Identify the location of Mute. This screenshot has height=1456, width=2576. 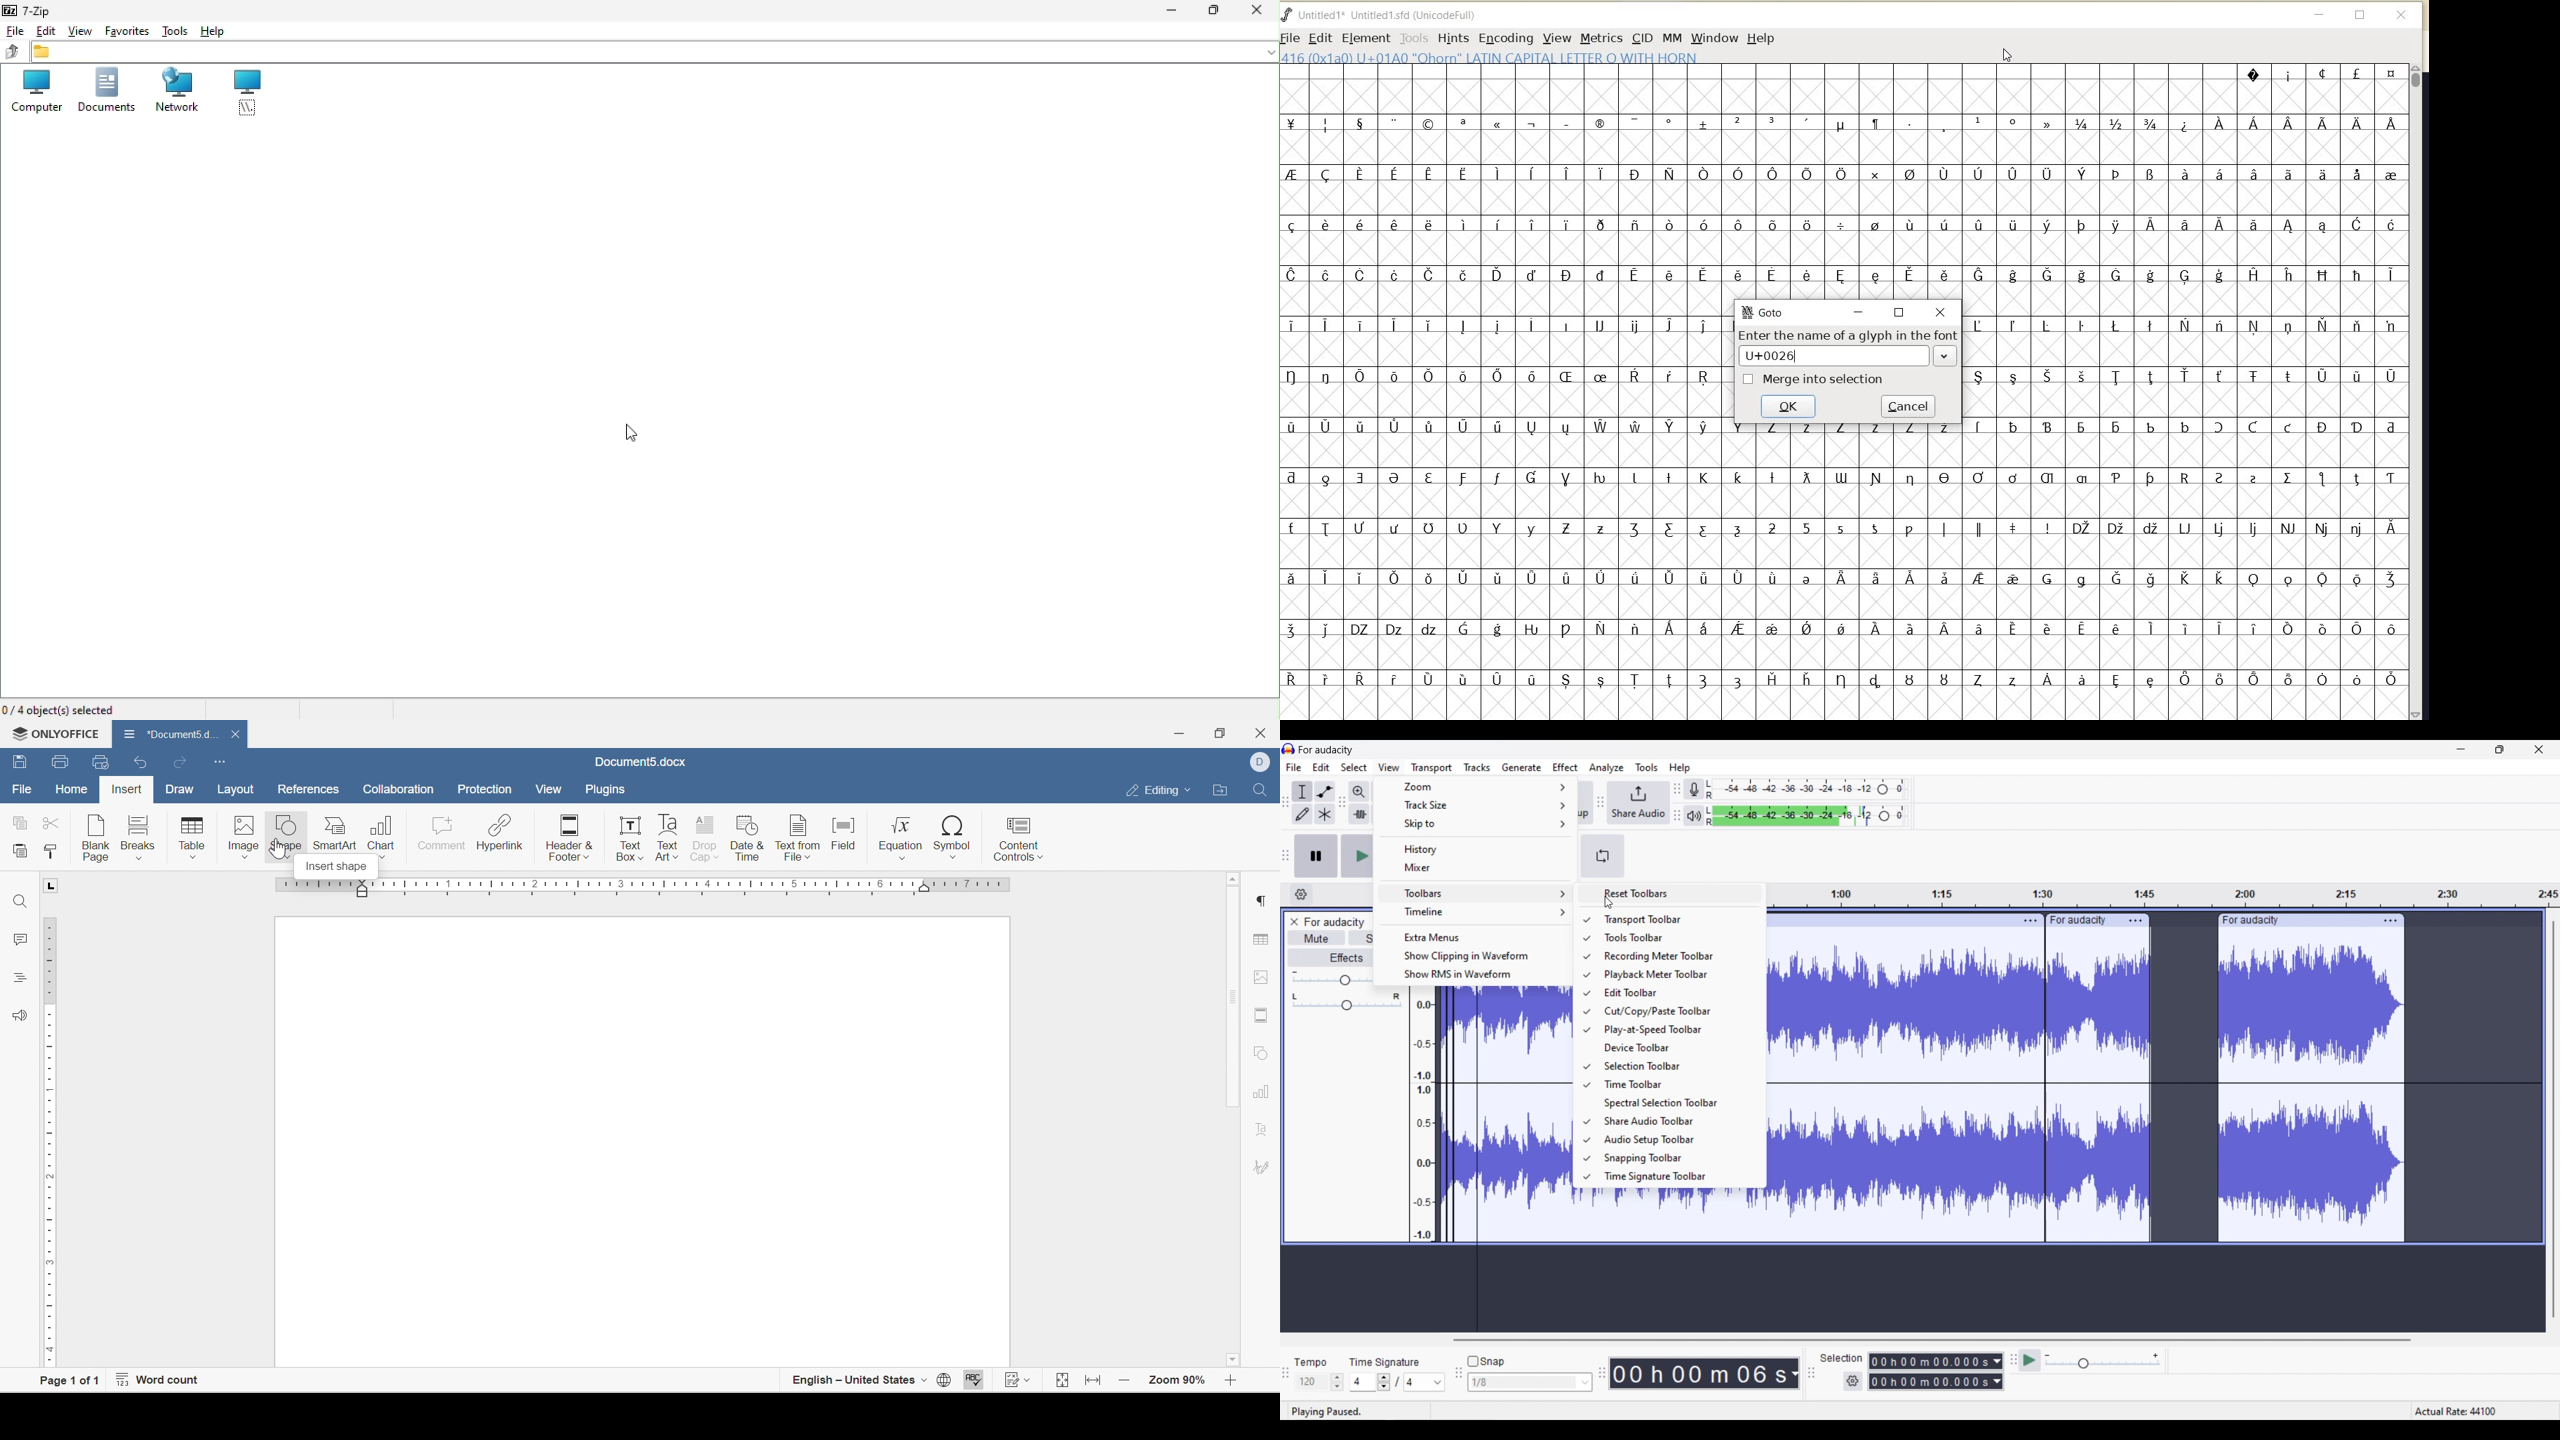
(1316, 937).